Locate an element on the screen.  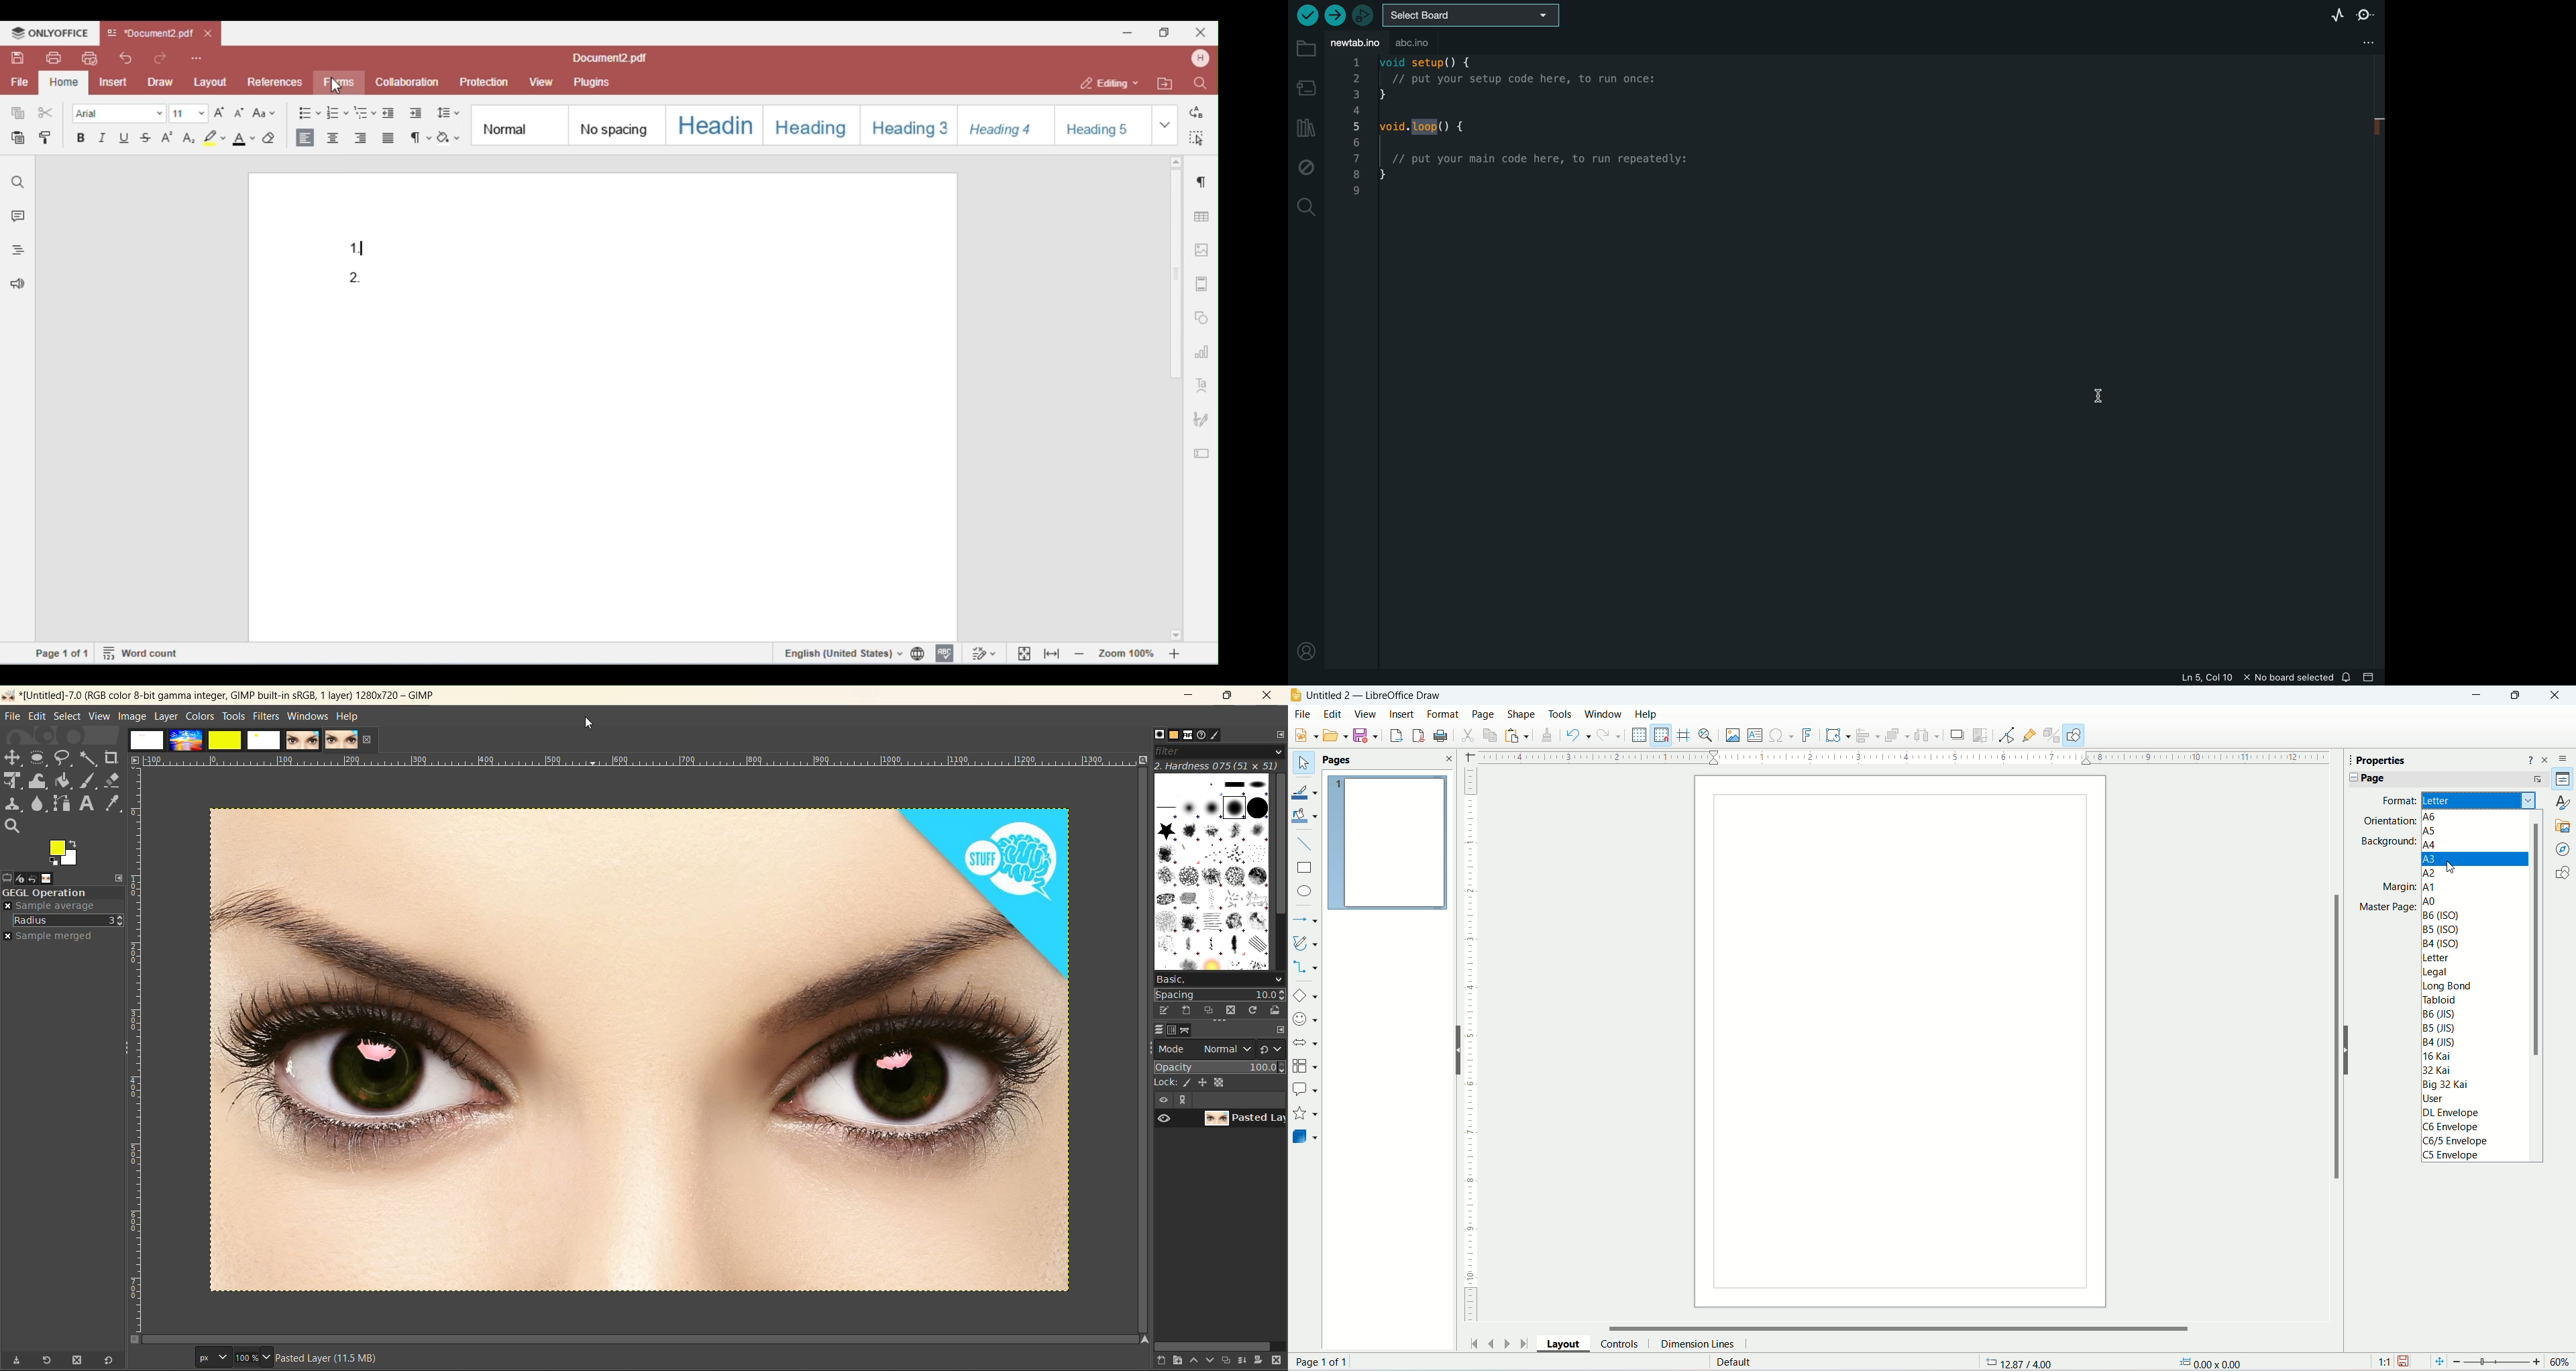
fonts is located at coordinates (1185, 735).